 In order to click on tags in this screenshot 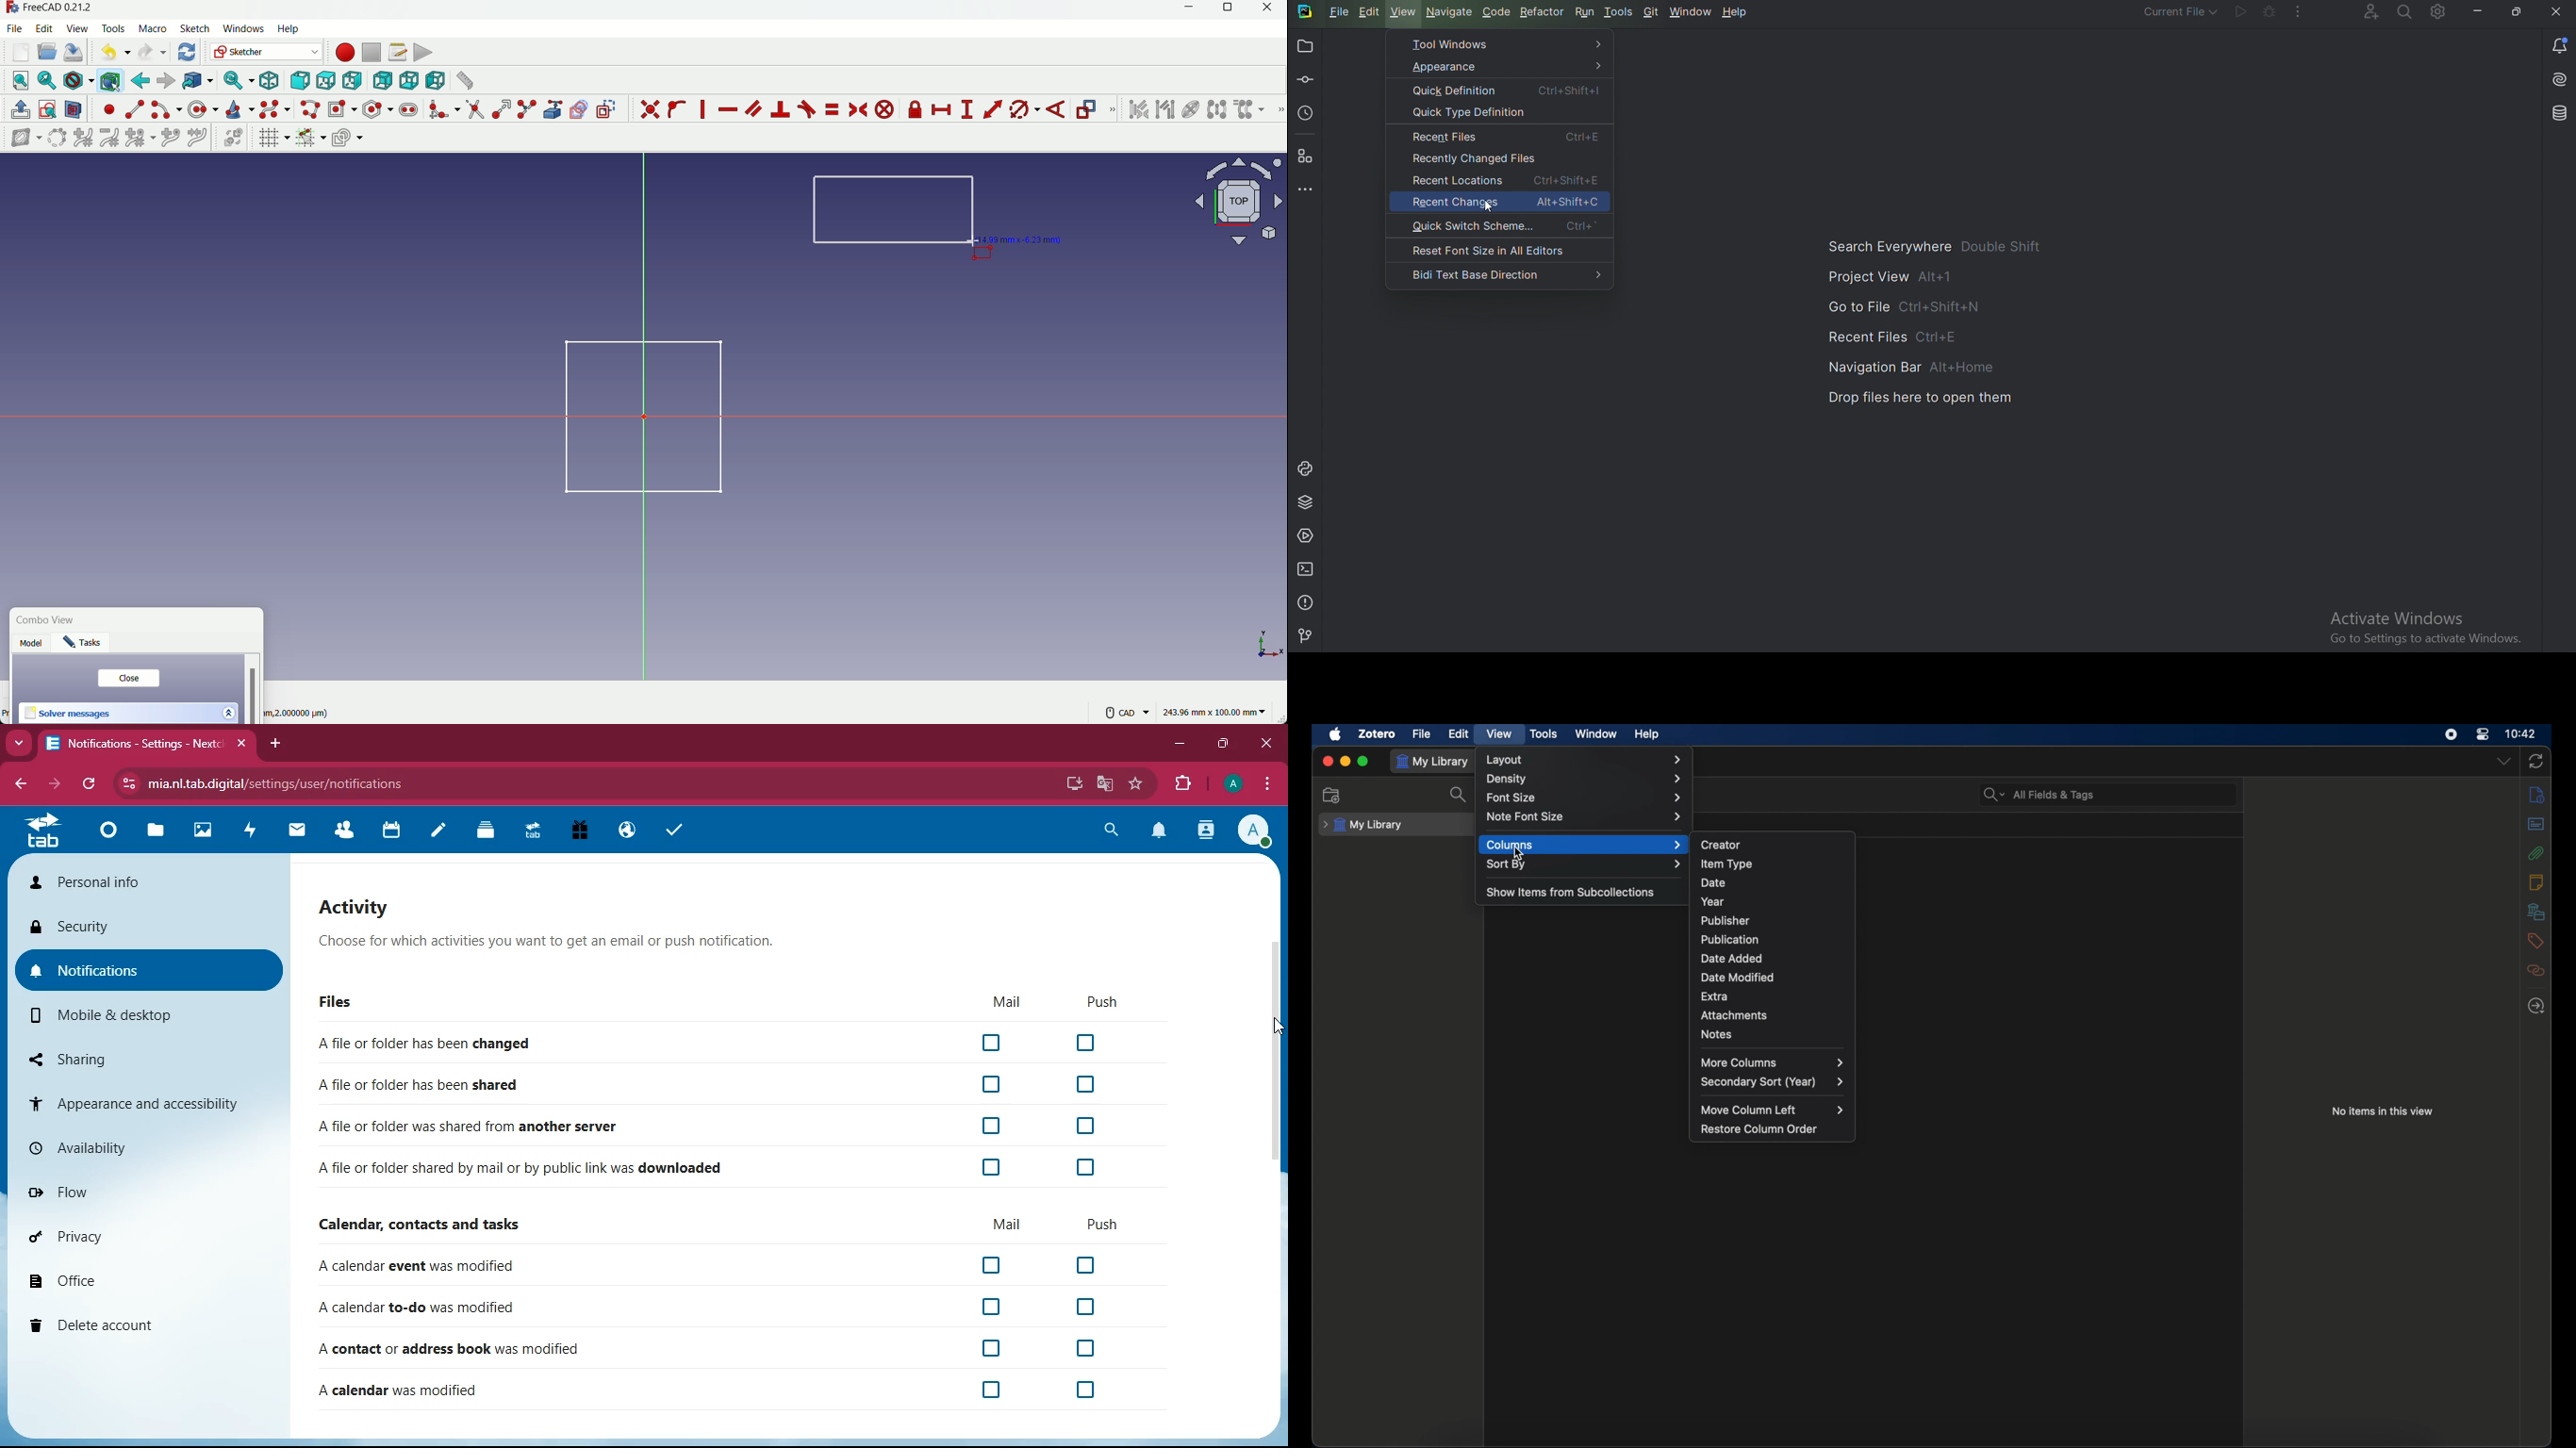, I will do `click(2536, 941)`.